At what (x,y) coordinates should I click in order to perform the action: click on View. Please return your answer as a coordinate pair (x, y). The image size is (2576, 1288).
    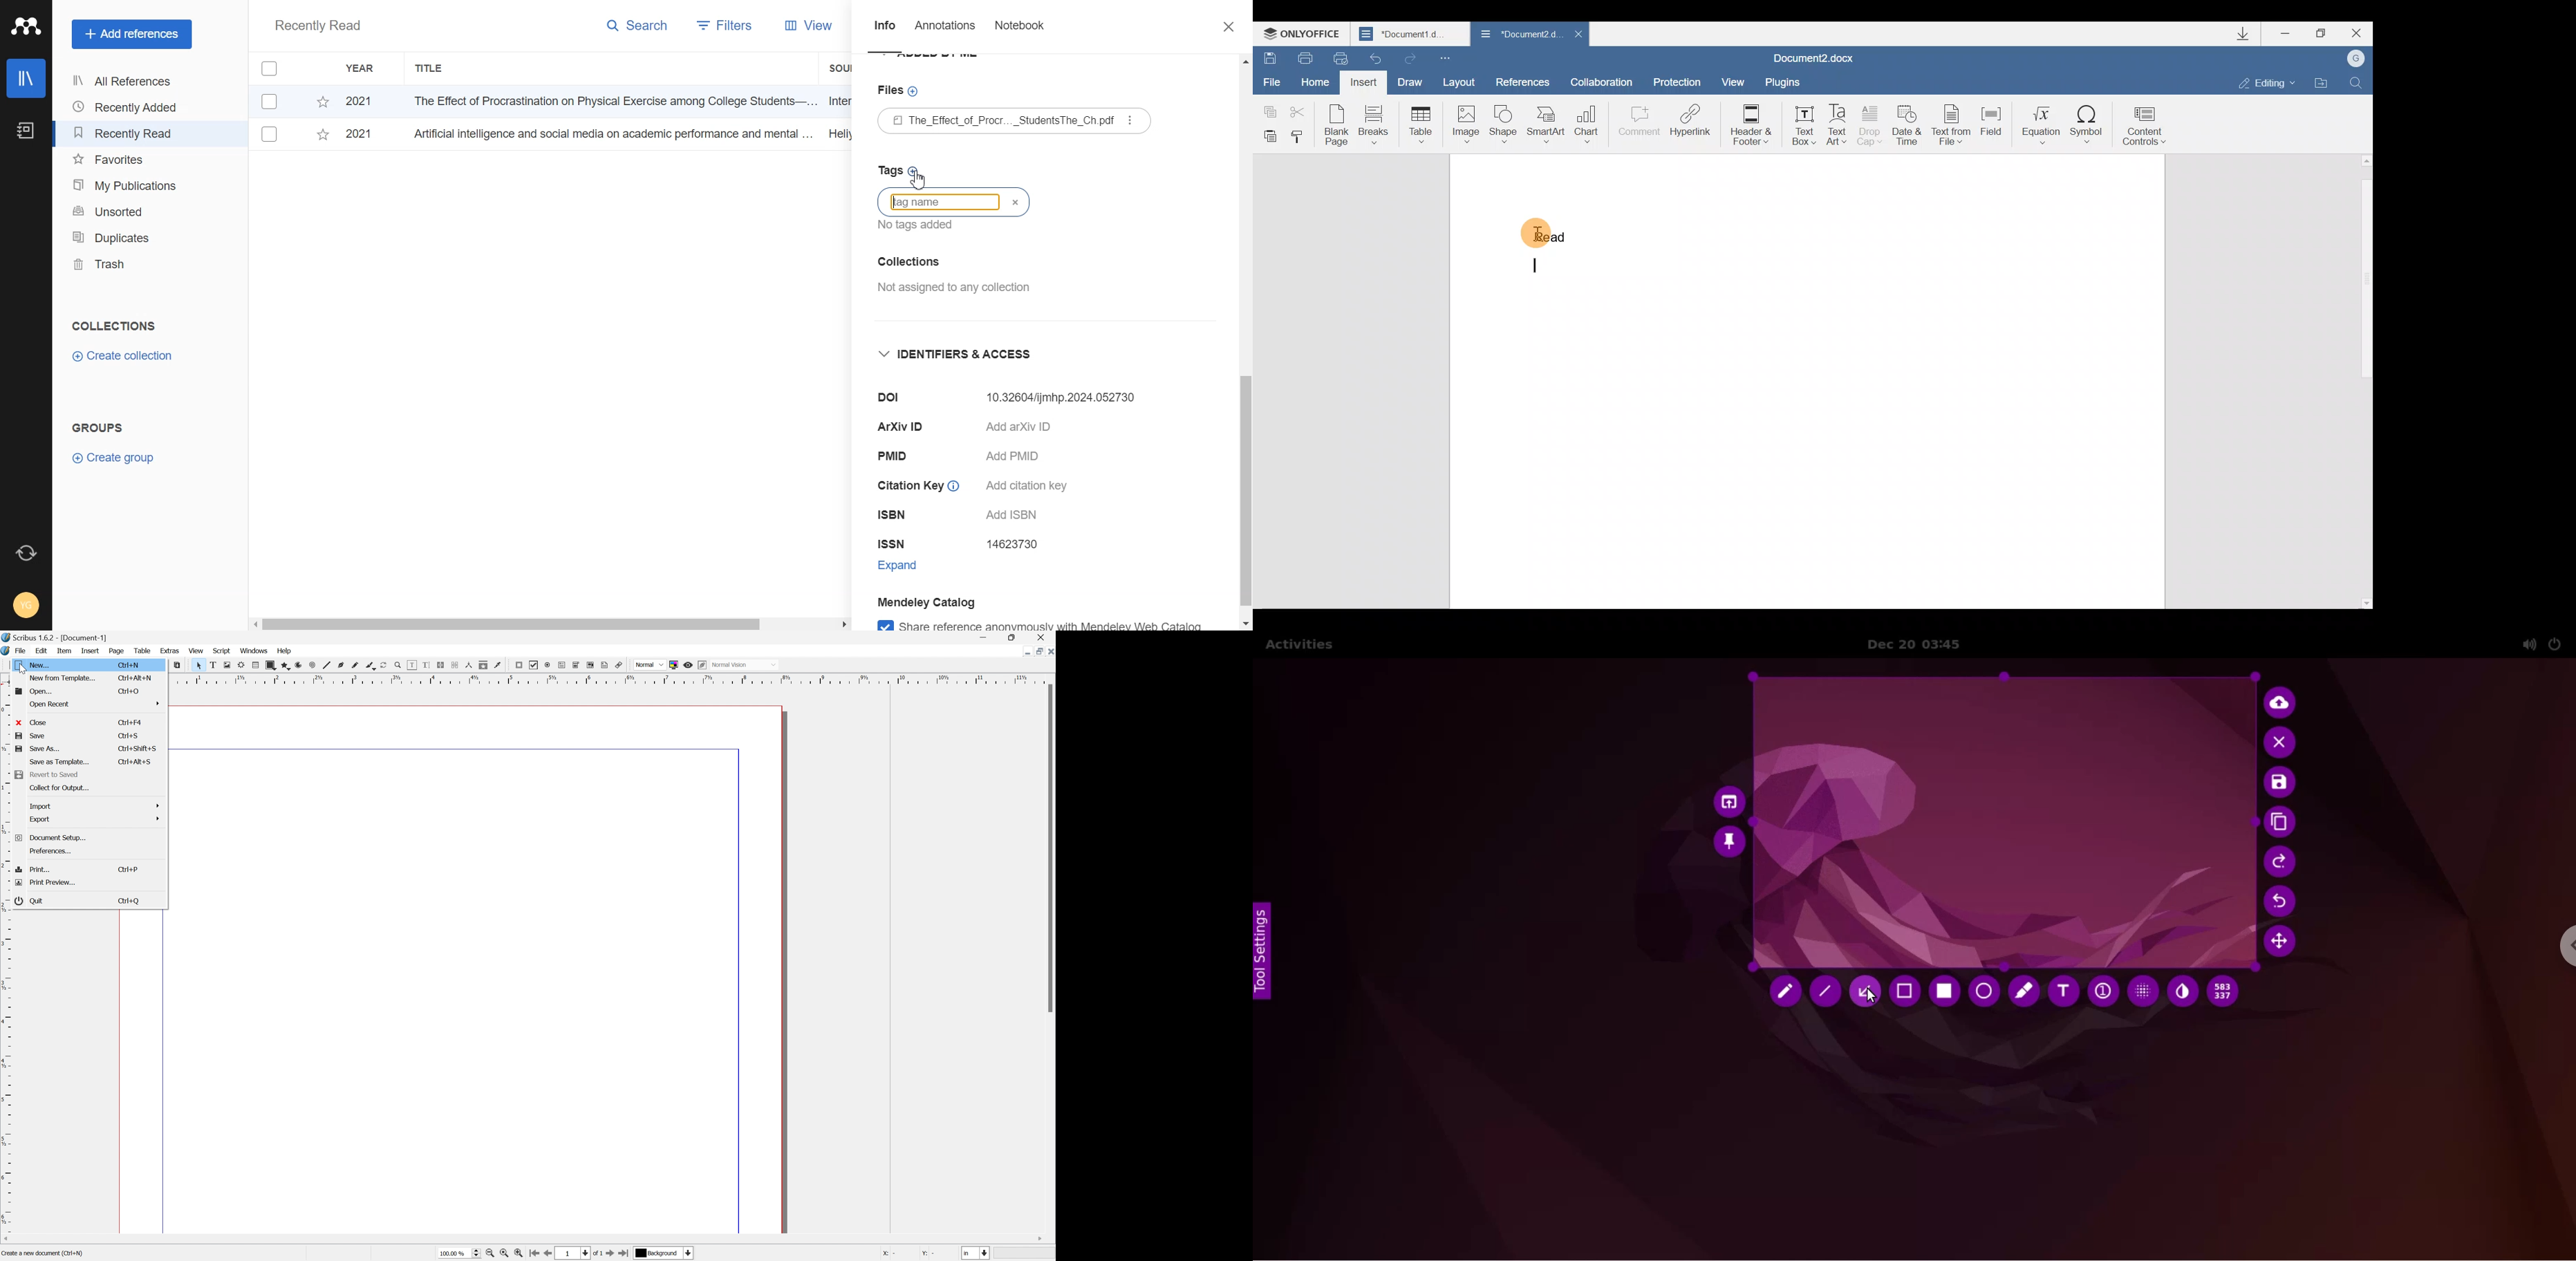
    Looking at the image, I should click on (1729, 81).